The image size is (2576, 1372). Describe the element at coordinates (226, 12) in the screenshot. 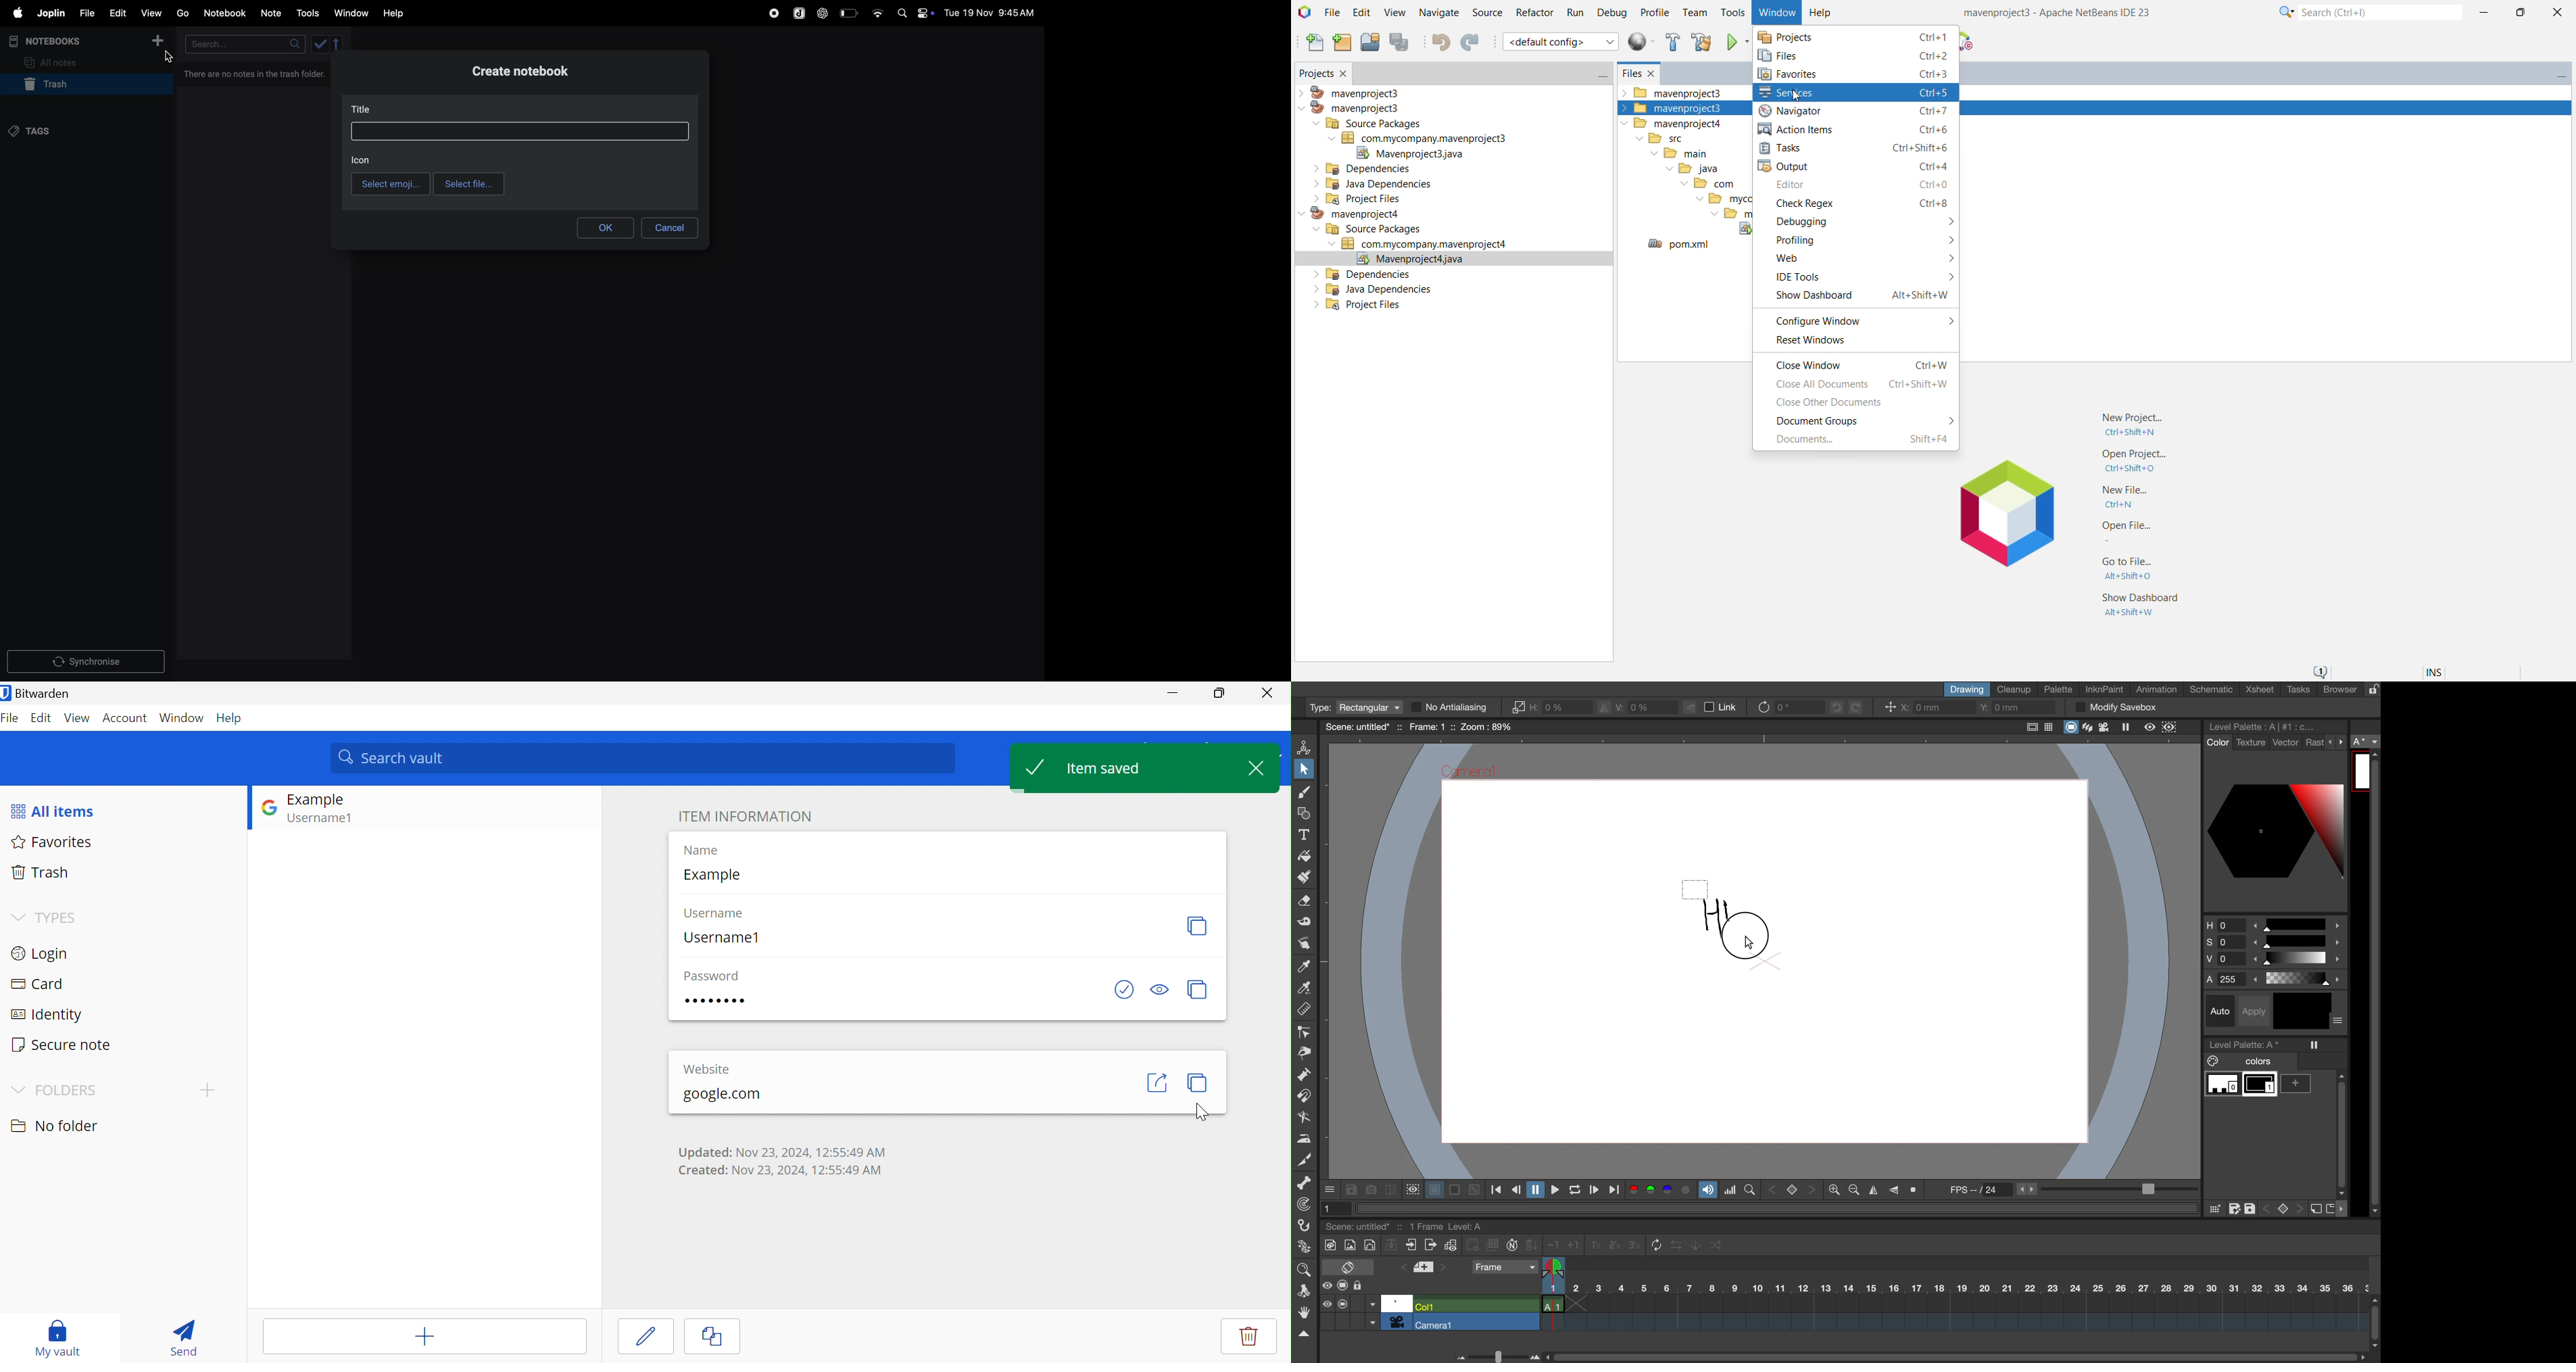

I see `notebook` at that location.